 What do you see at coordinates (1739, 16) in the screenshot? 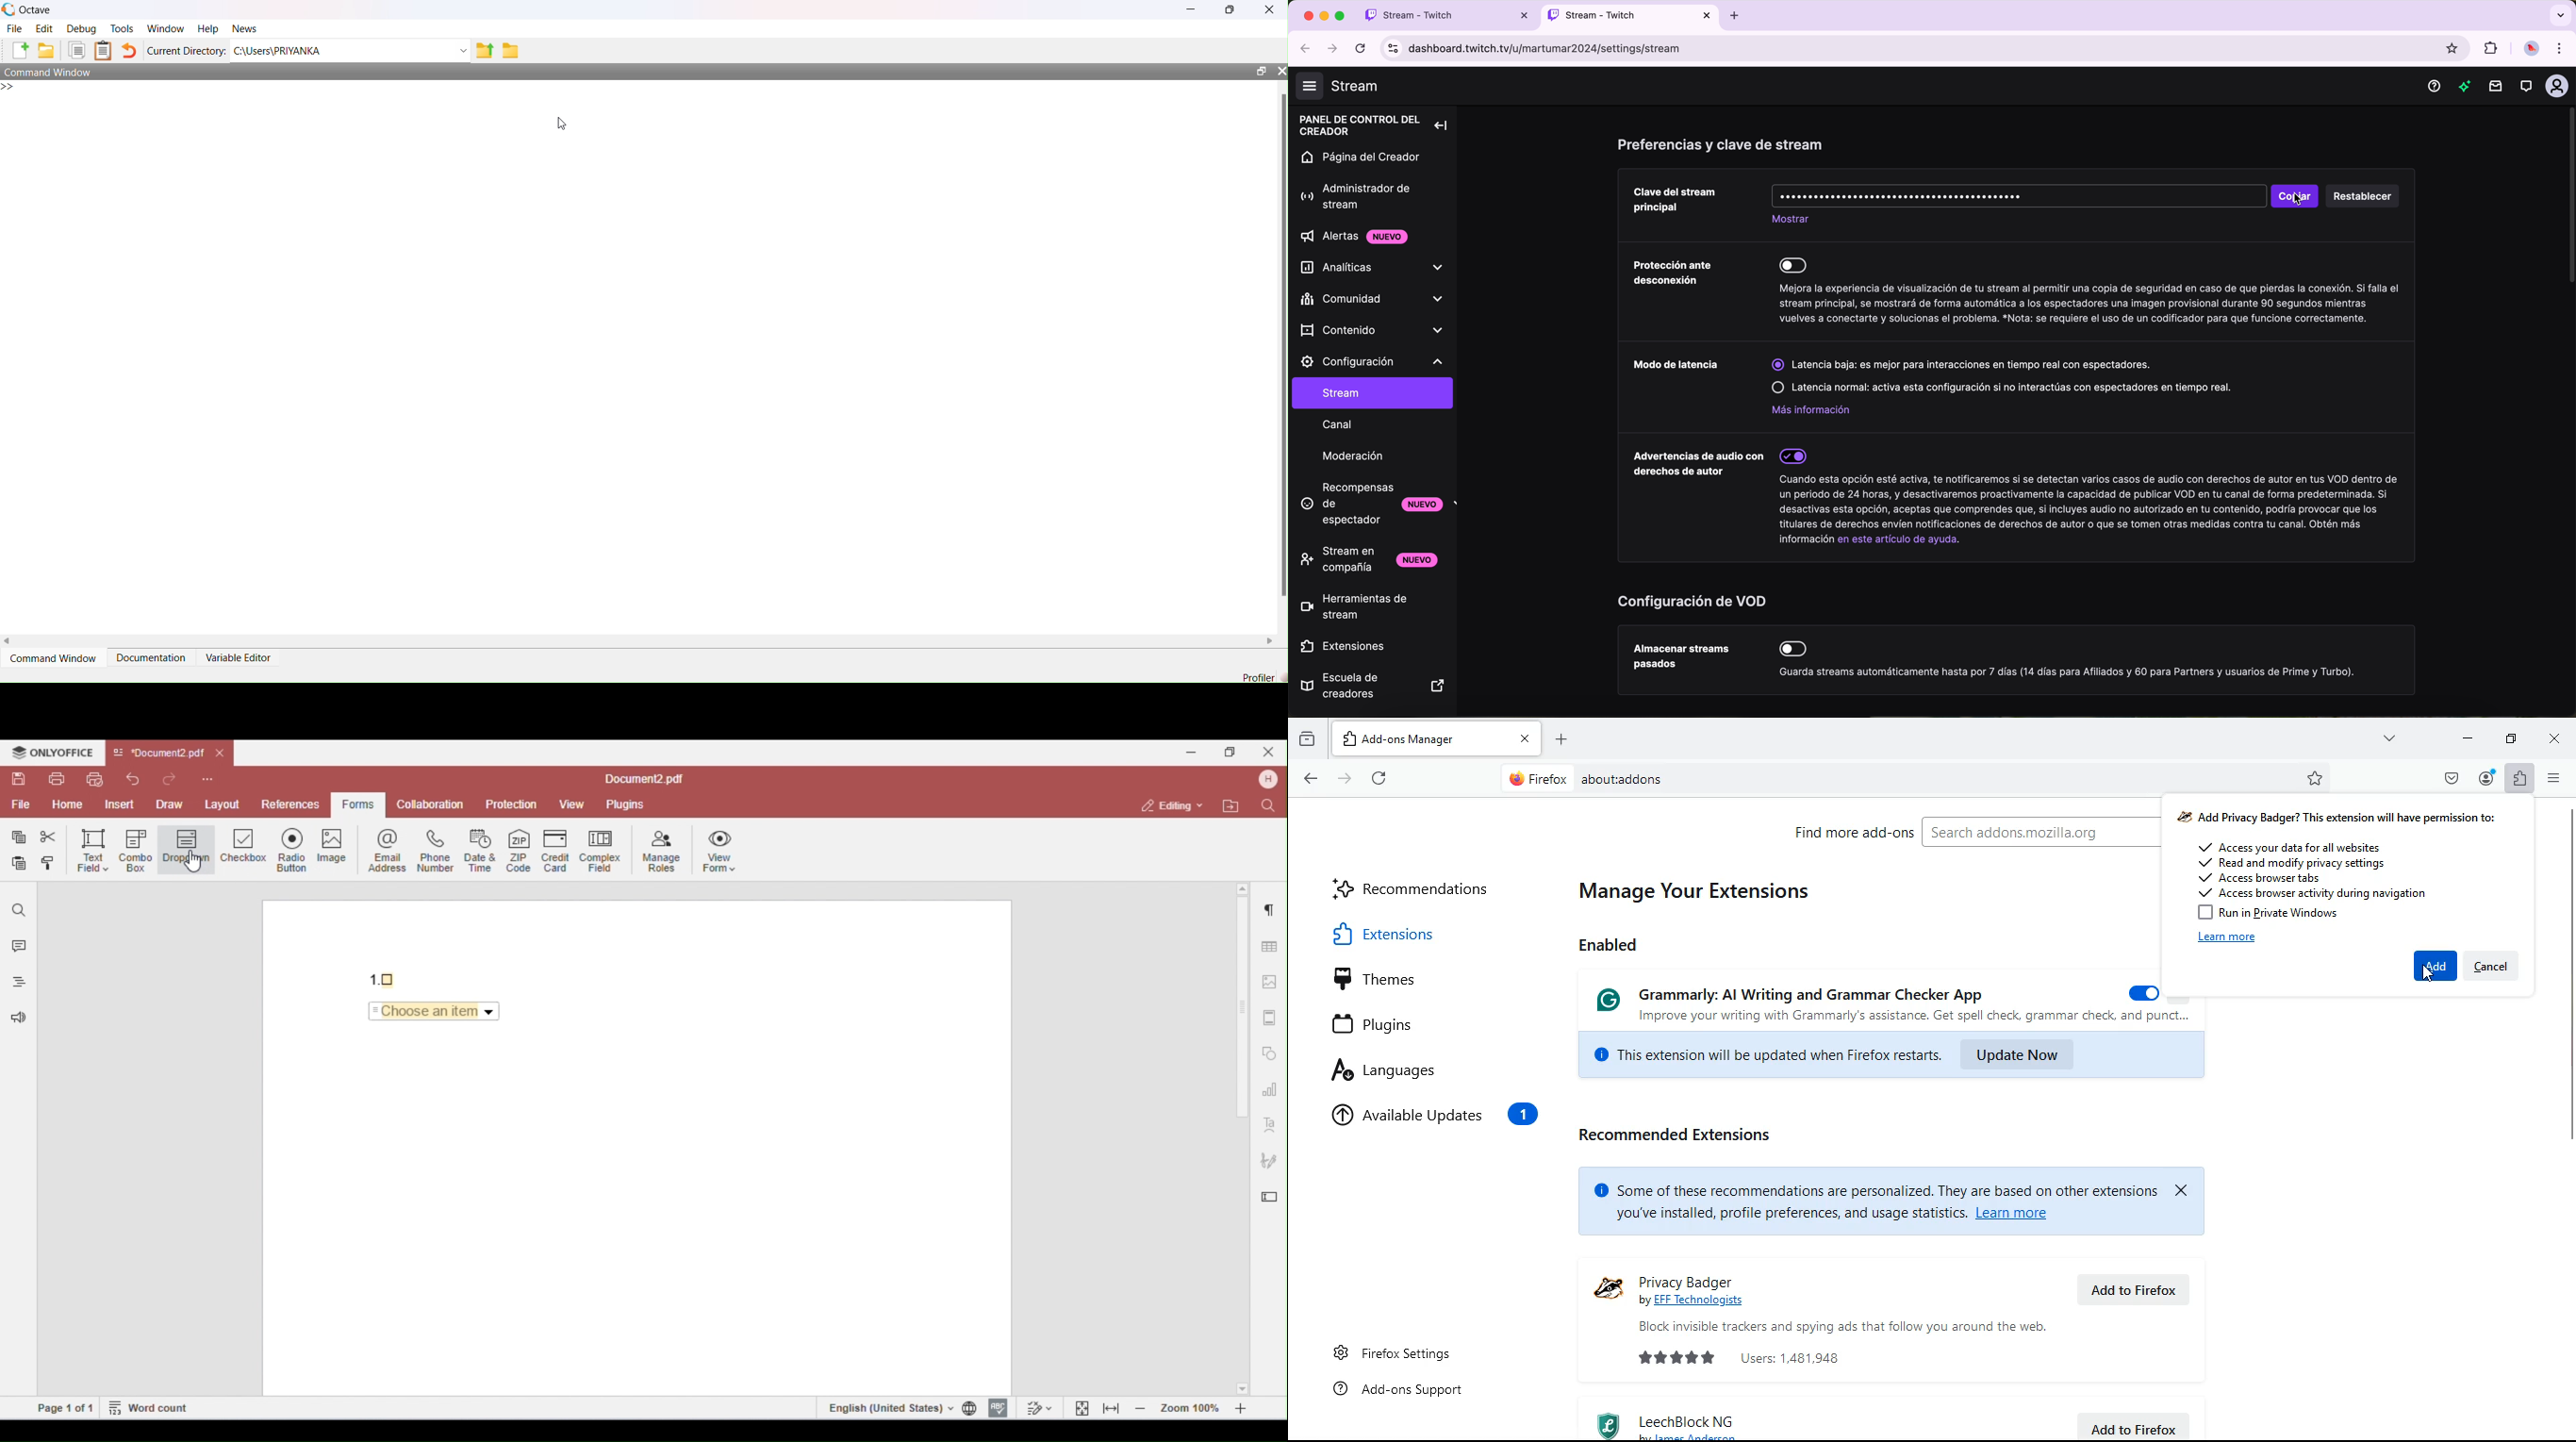
I see `new tab` at bounding box center [1739, 16].